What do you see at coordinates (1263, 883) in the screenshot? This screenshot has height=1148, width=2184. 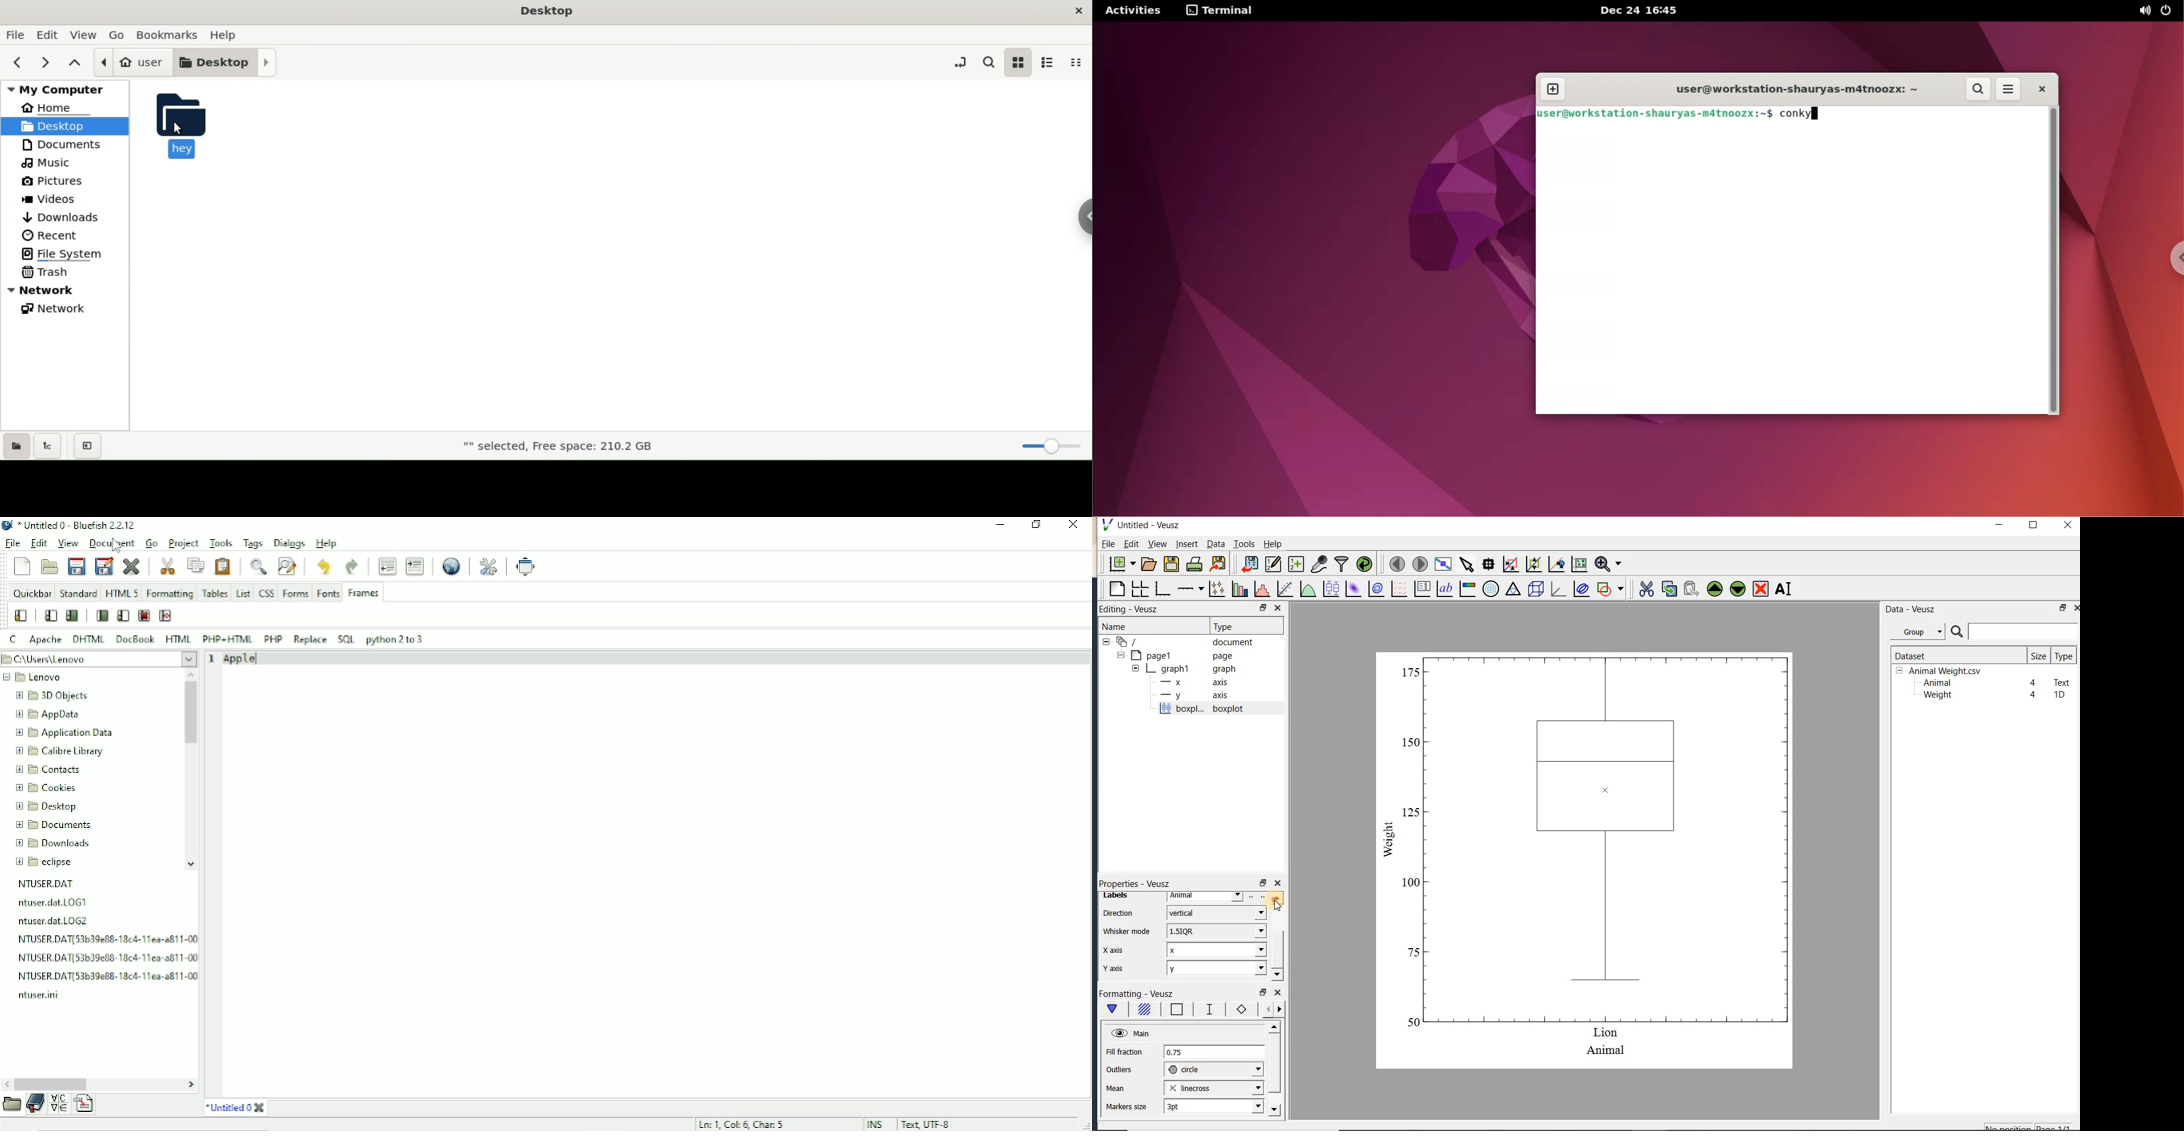 I see `restore` at bounding box center [1263, 883].